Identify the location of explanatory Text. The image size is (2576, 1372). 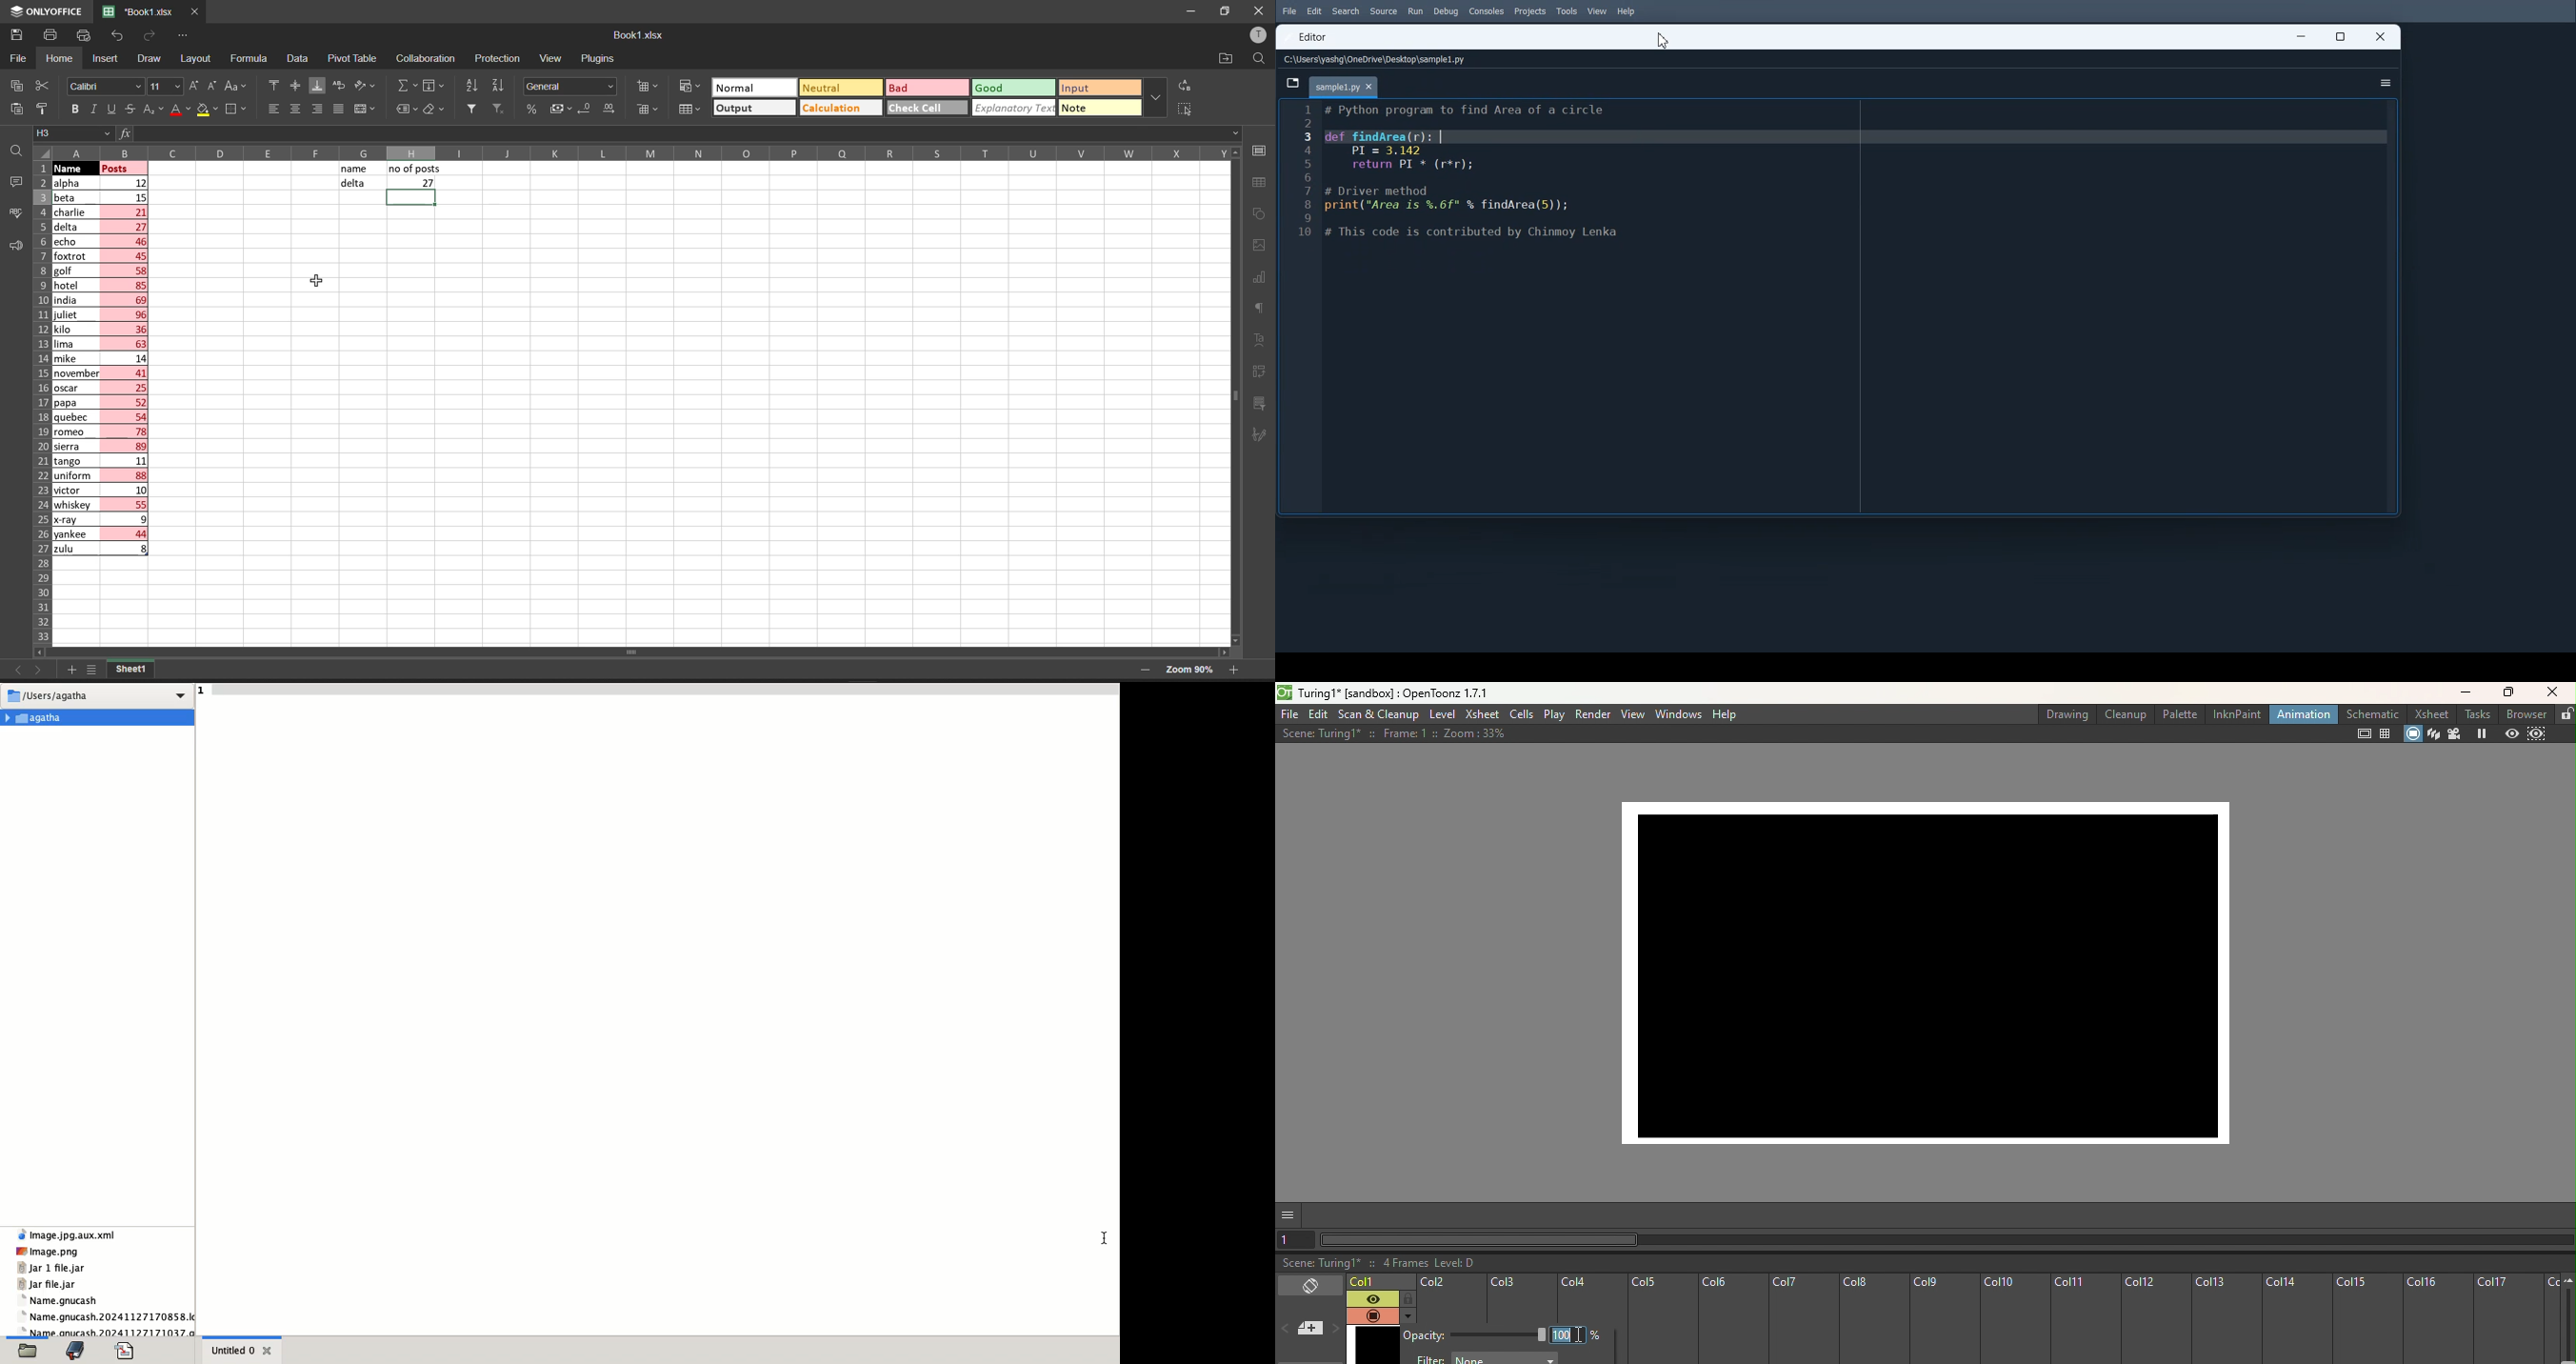
(1013, 108).